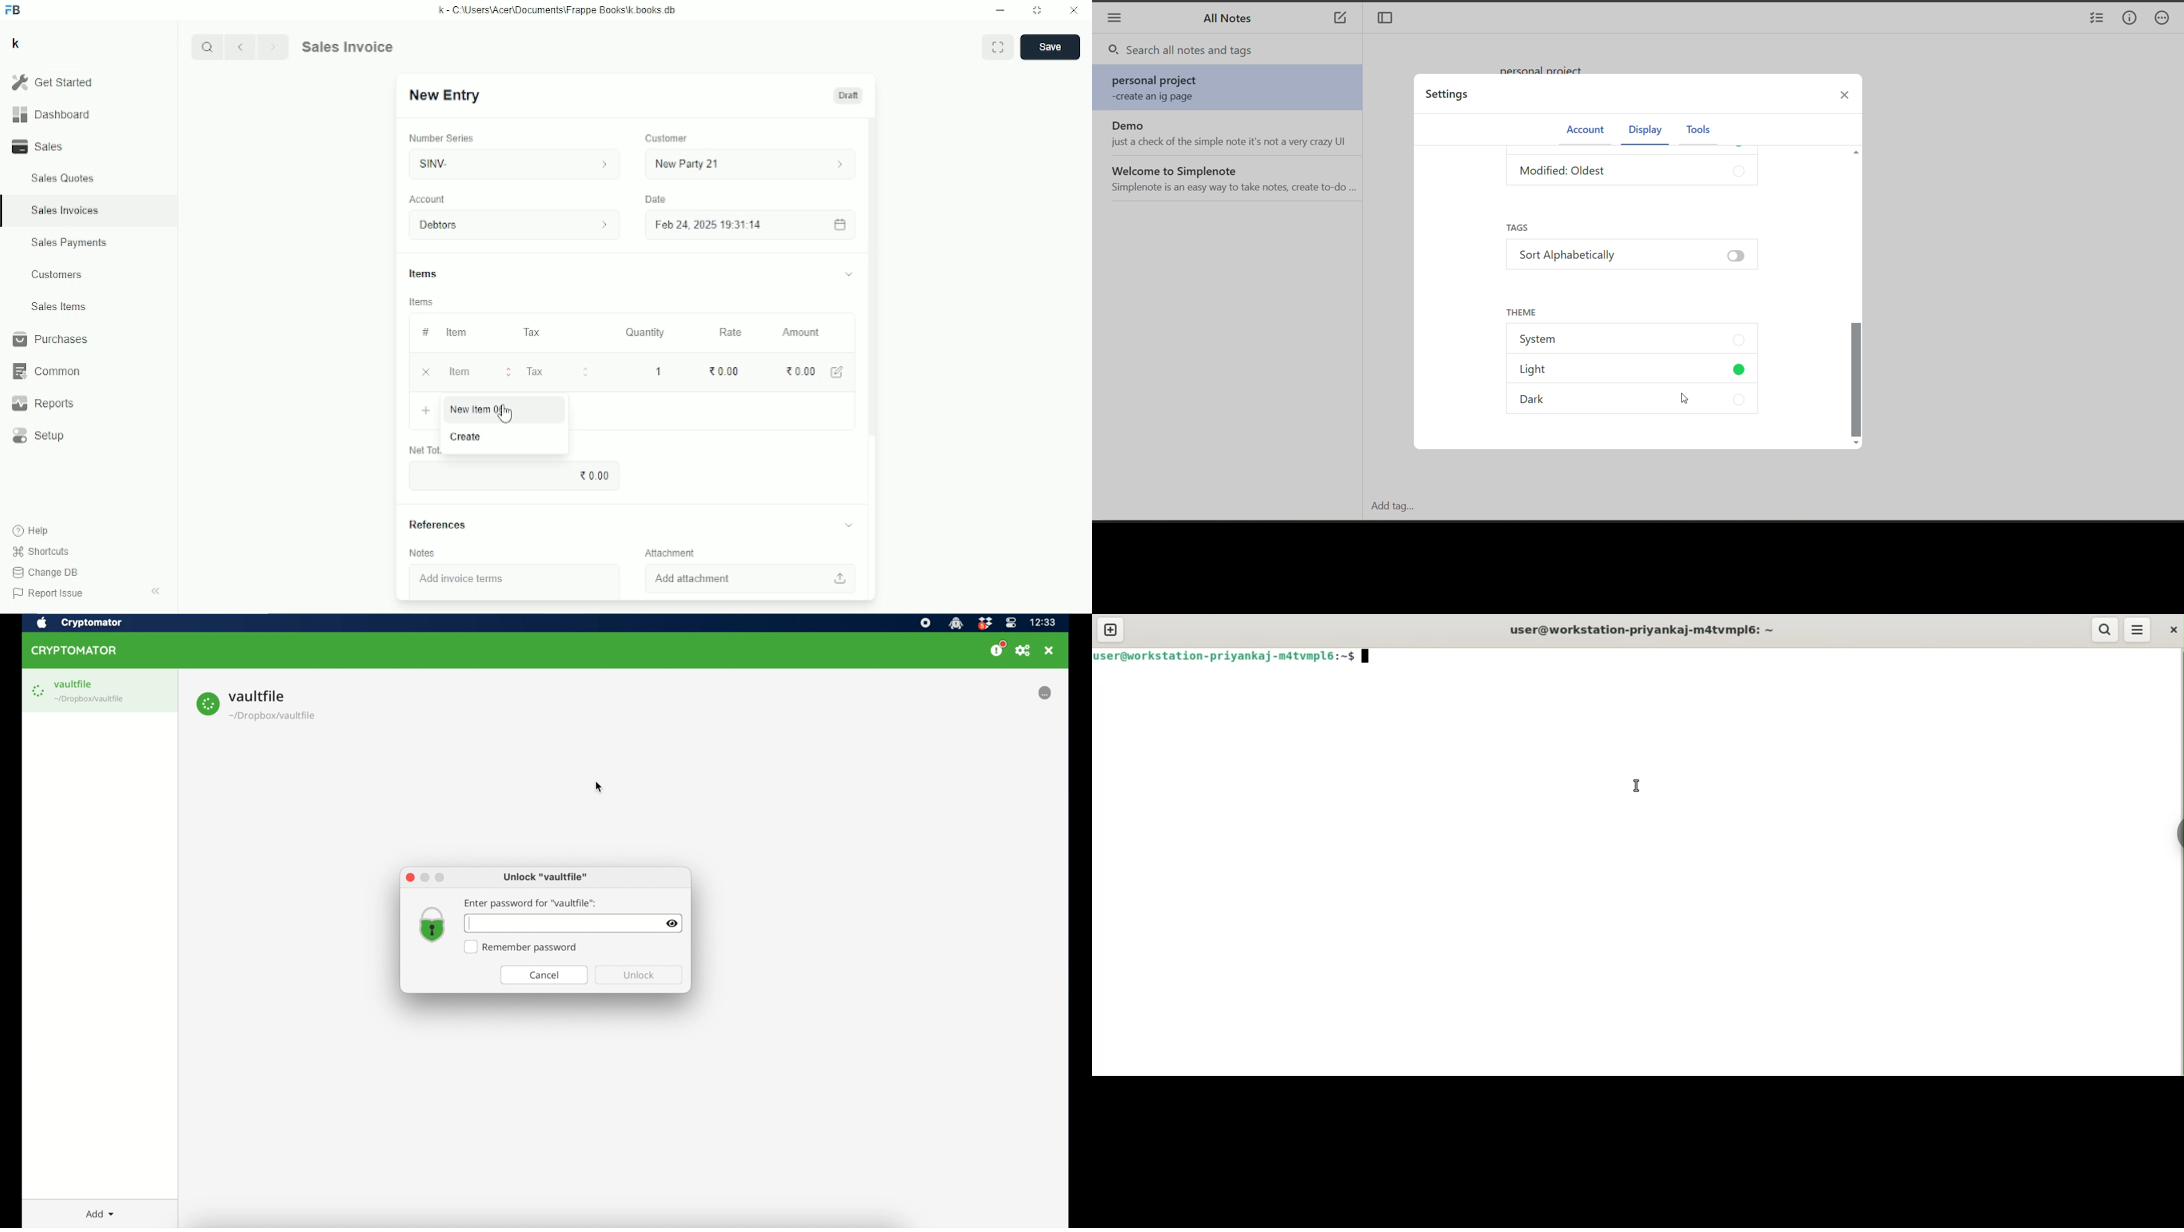 Image resolution: width=2184 pixels, height=1232 pixels. What do you see at coordinates (46, 595) in the screenshot?
I see `Report issue` at bounding box center [46, 595].